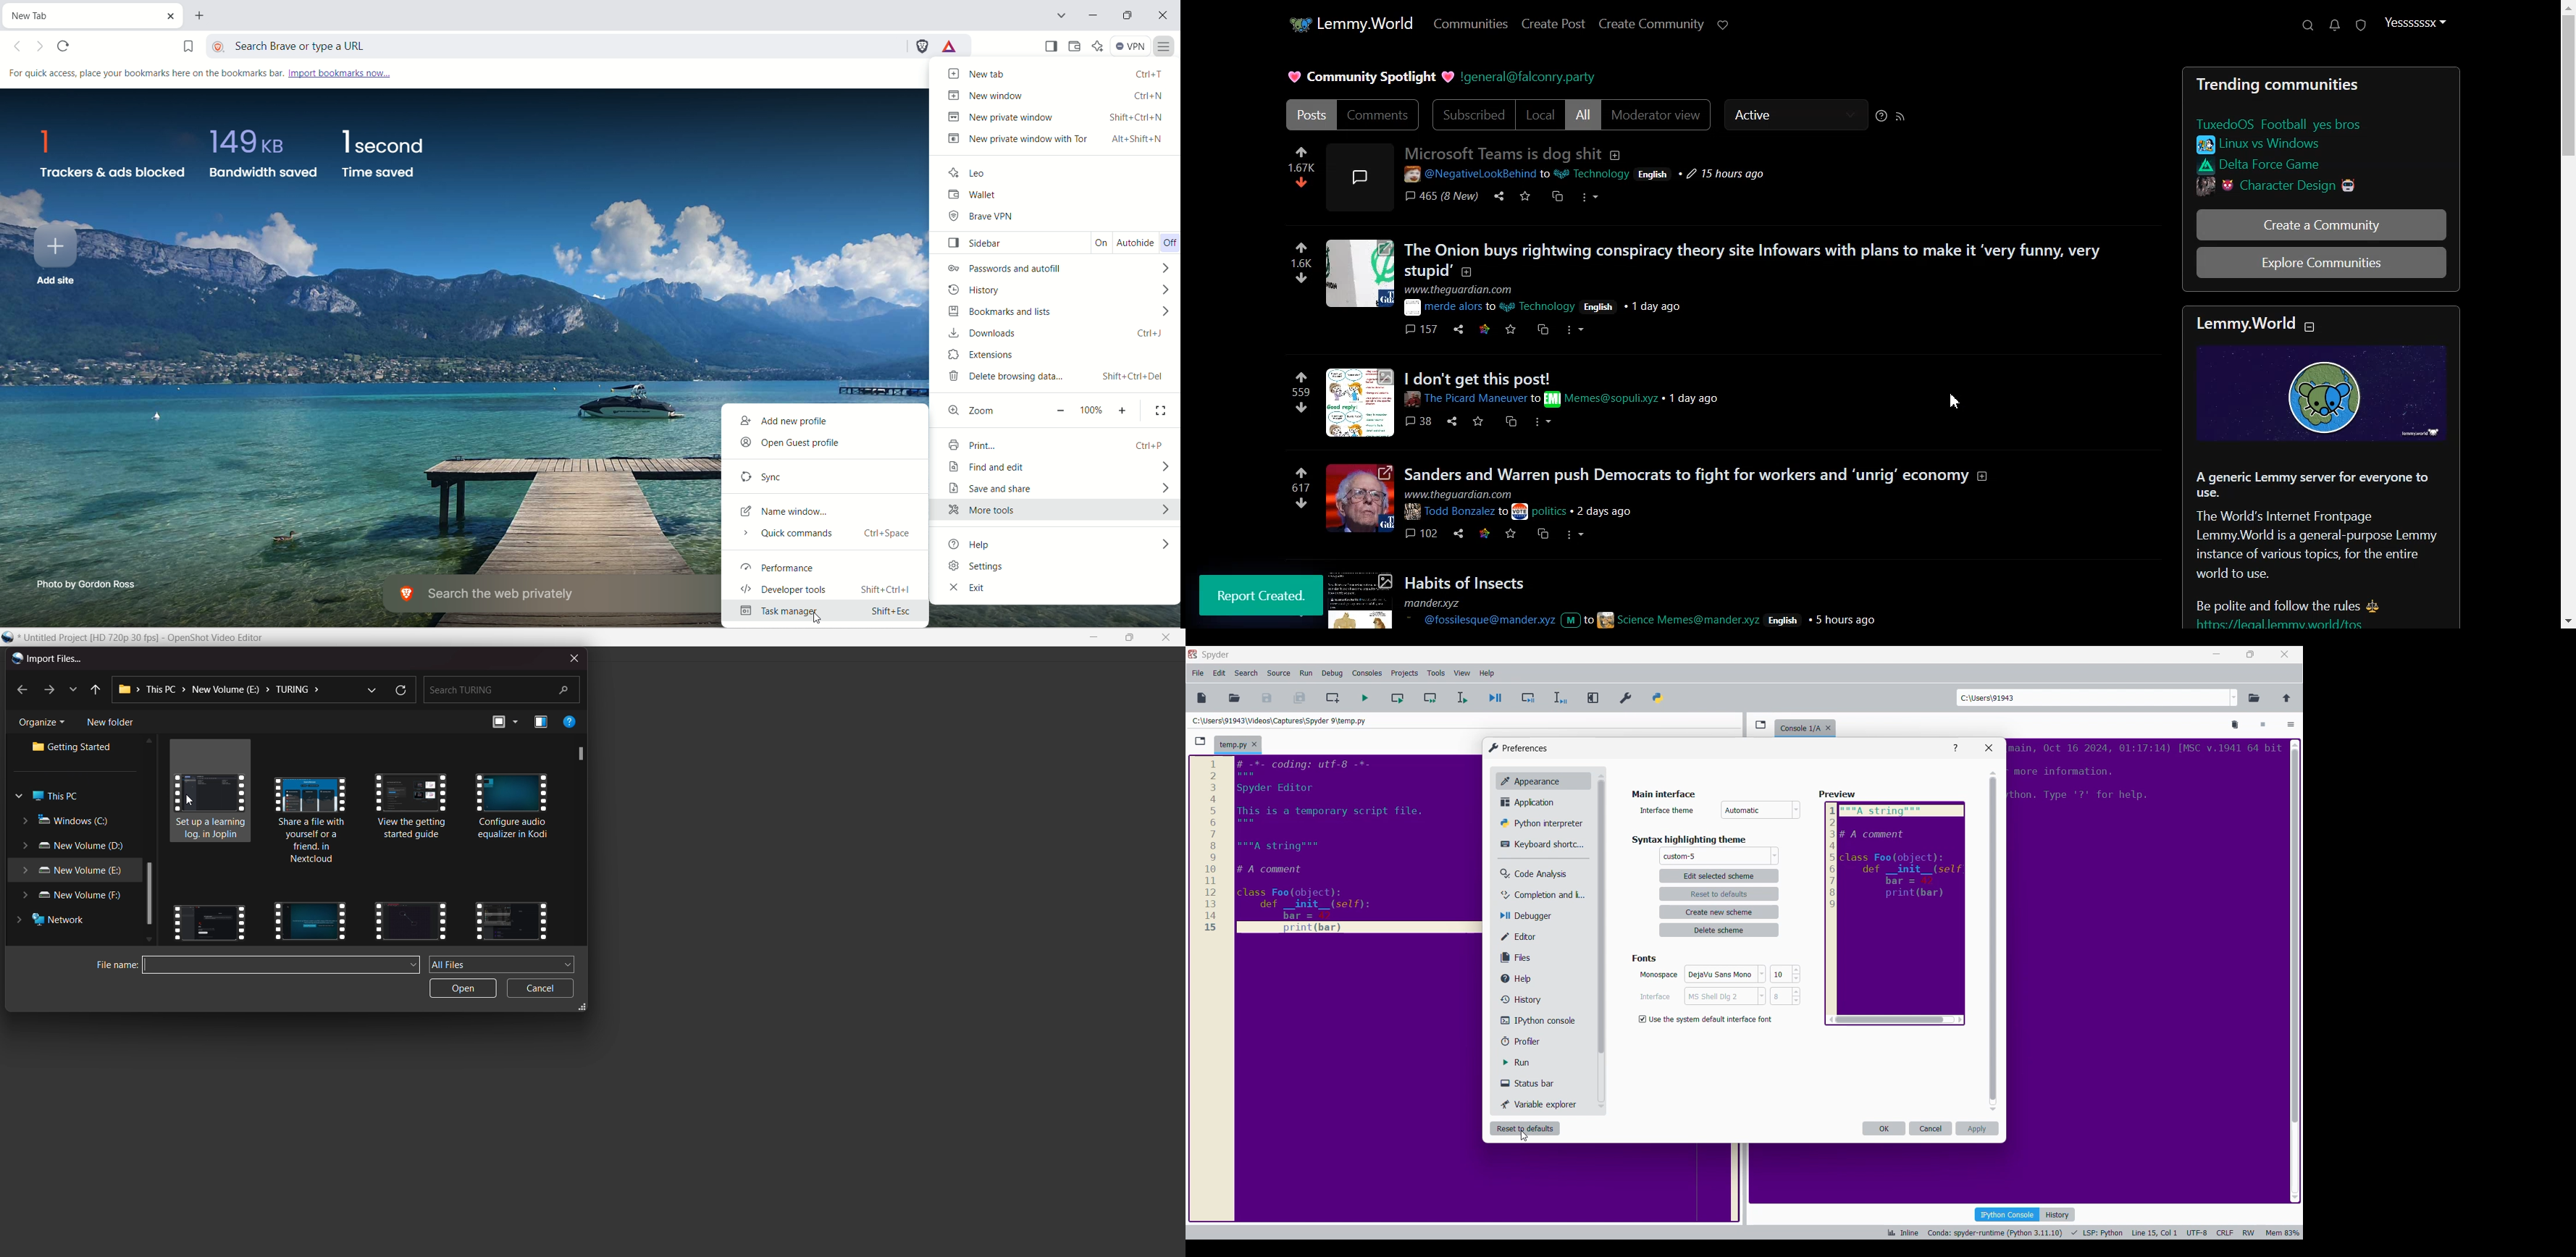 The height and width of the screenshot is (1260, 2576). What do you see at coordinates (1405, 673) in the screenshot?
I see `Projects menu` at bounding box center [1405, 673].